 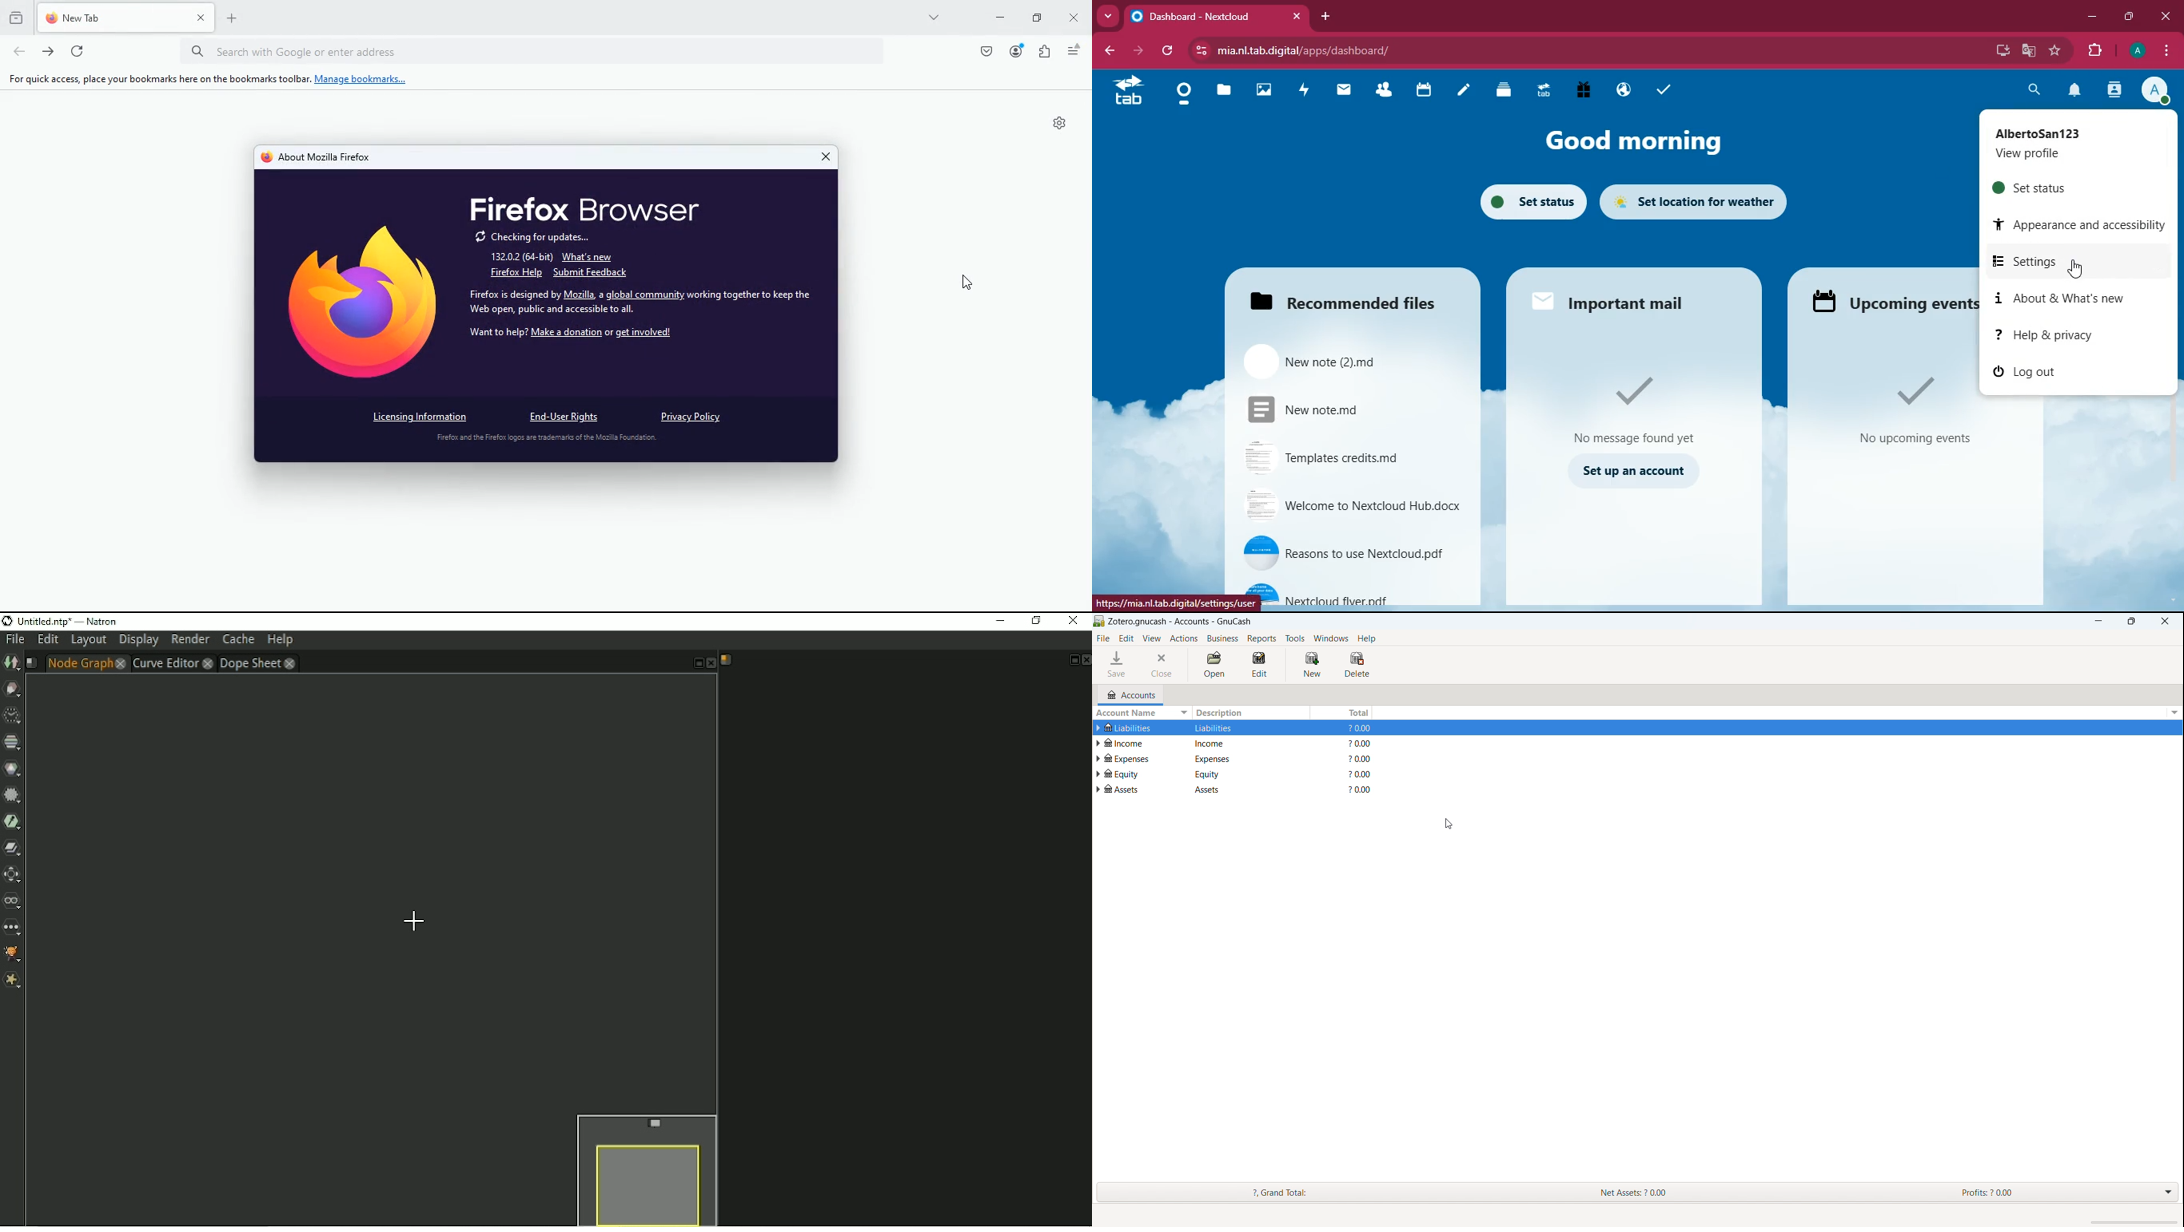 What do you see at coordinates (1328, 18) in the screenshot?
I see `add tab` at bounding box center [1328, 18].